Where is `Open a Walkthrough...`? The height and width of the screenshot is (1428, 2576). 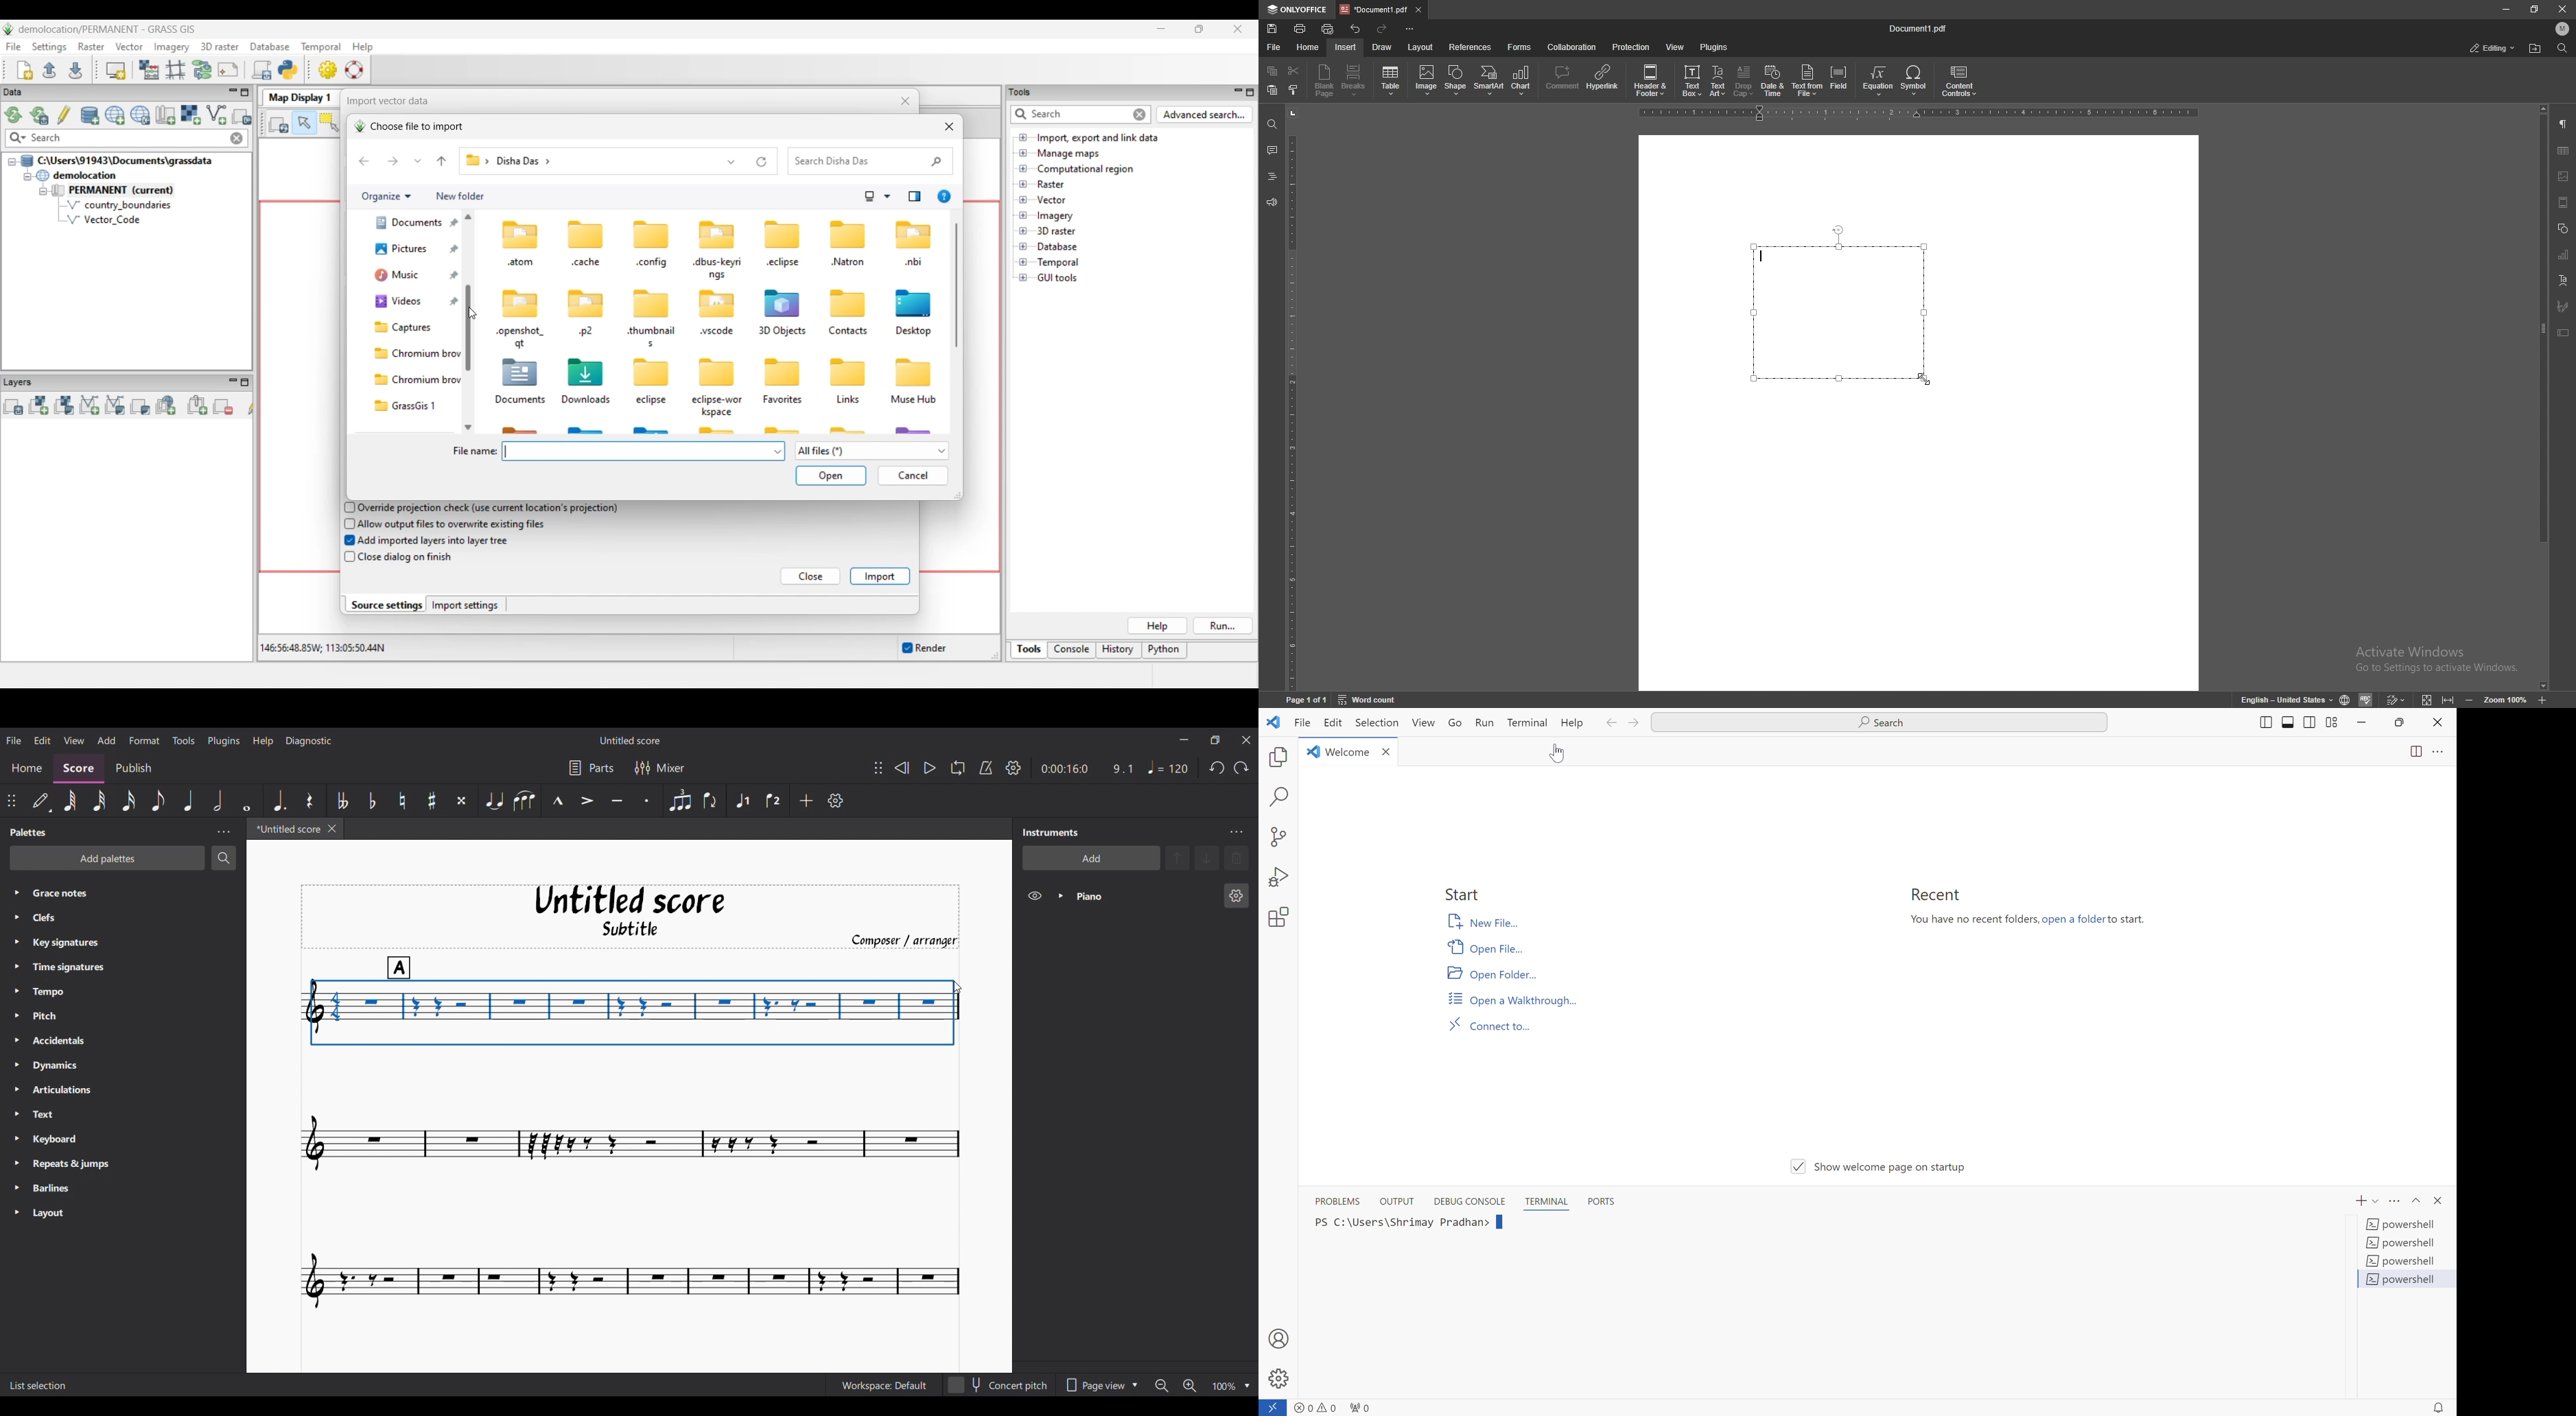 Open a Walkthrough... is located at coordinates (1511, 998).